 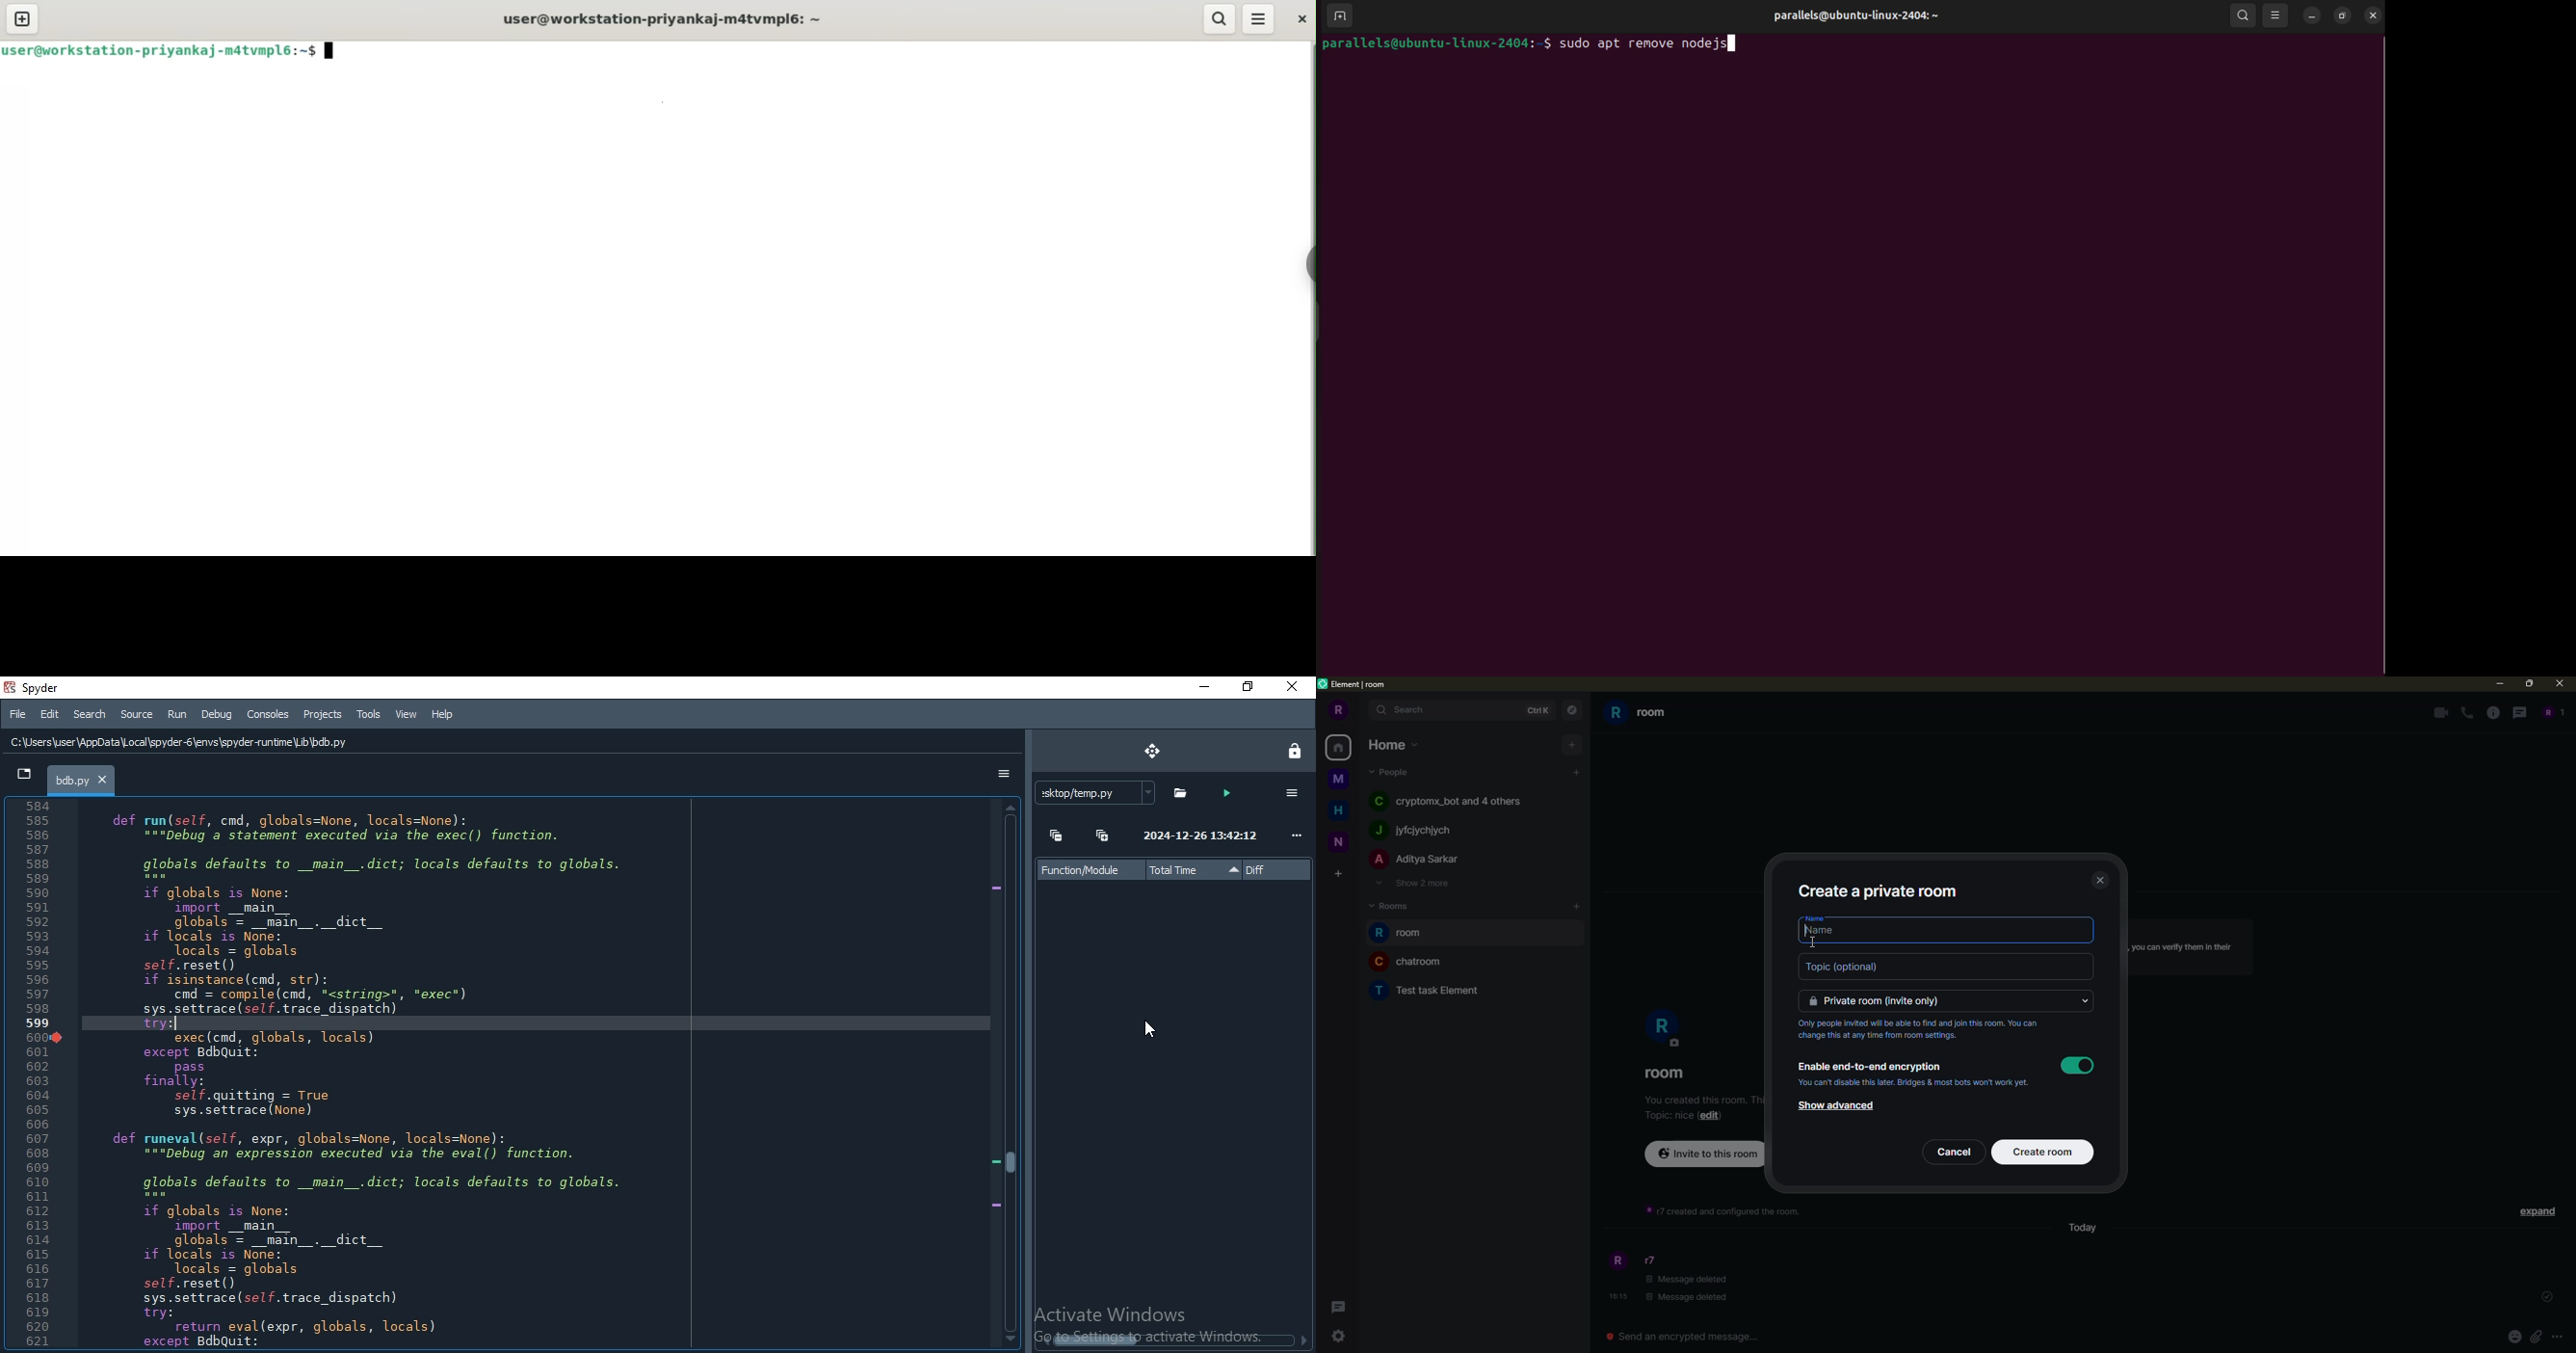 I want to click on enable, so click(x=2076, y=1065).